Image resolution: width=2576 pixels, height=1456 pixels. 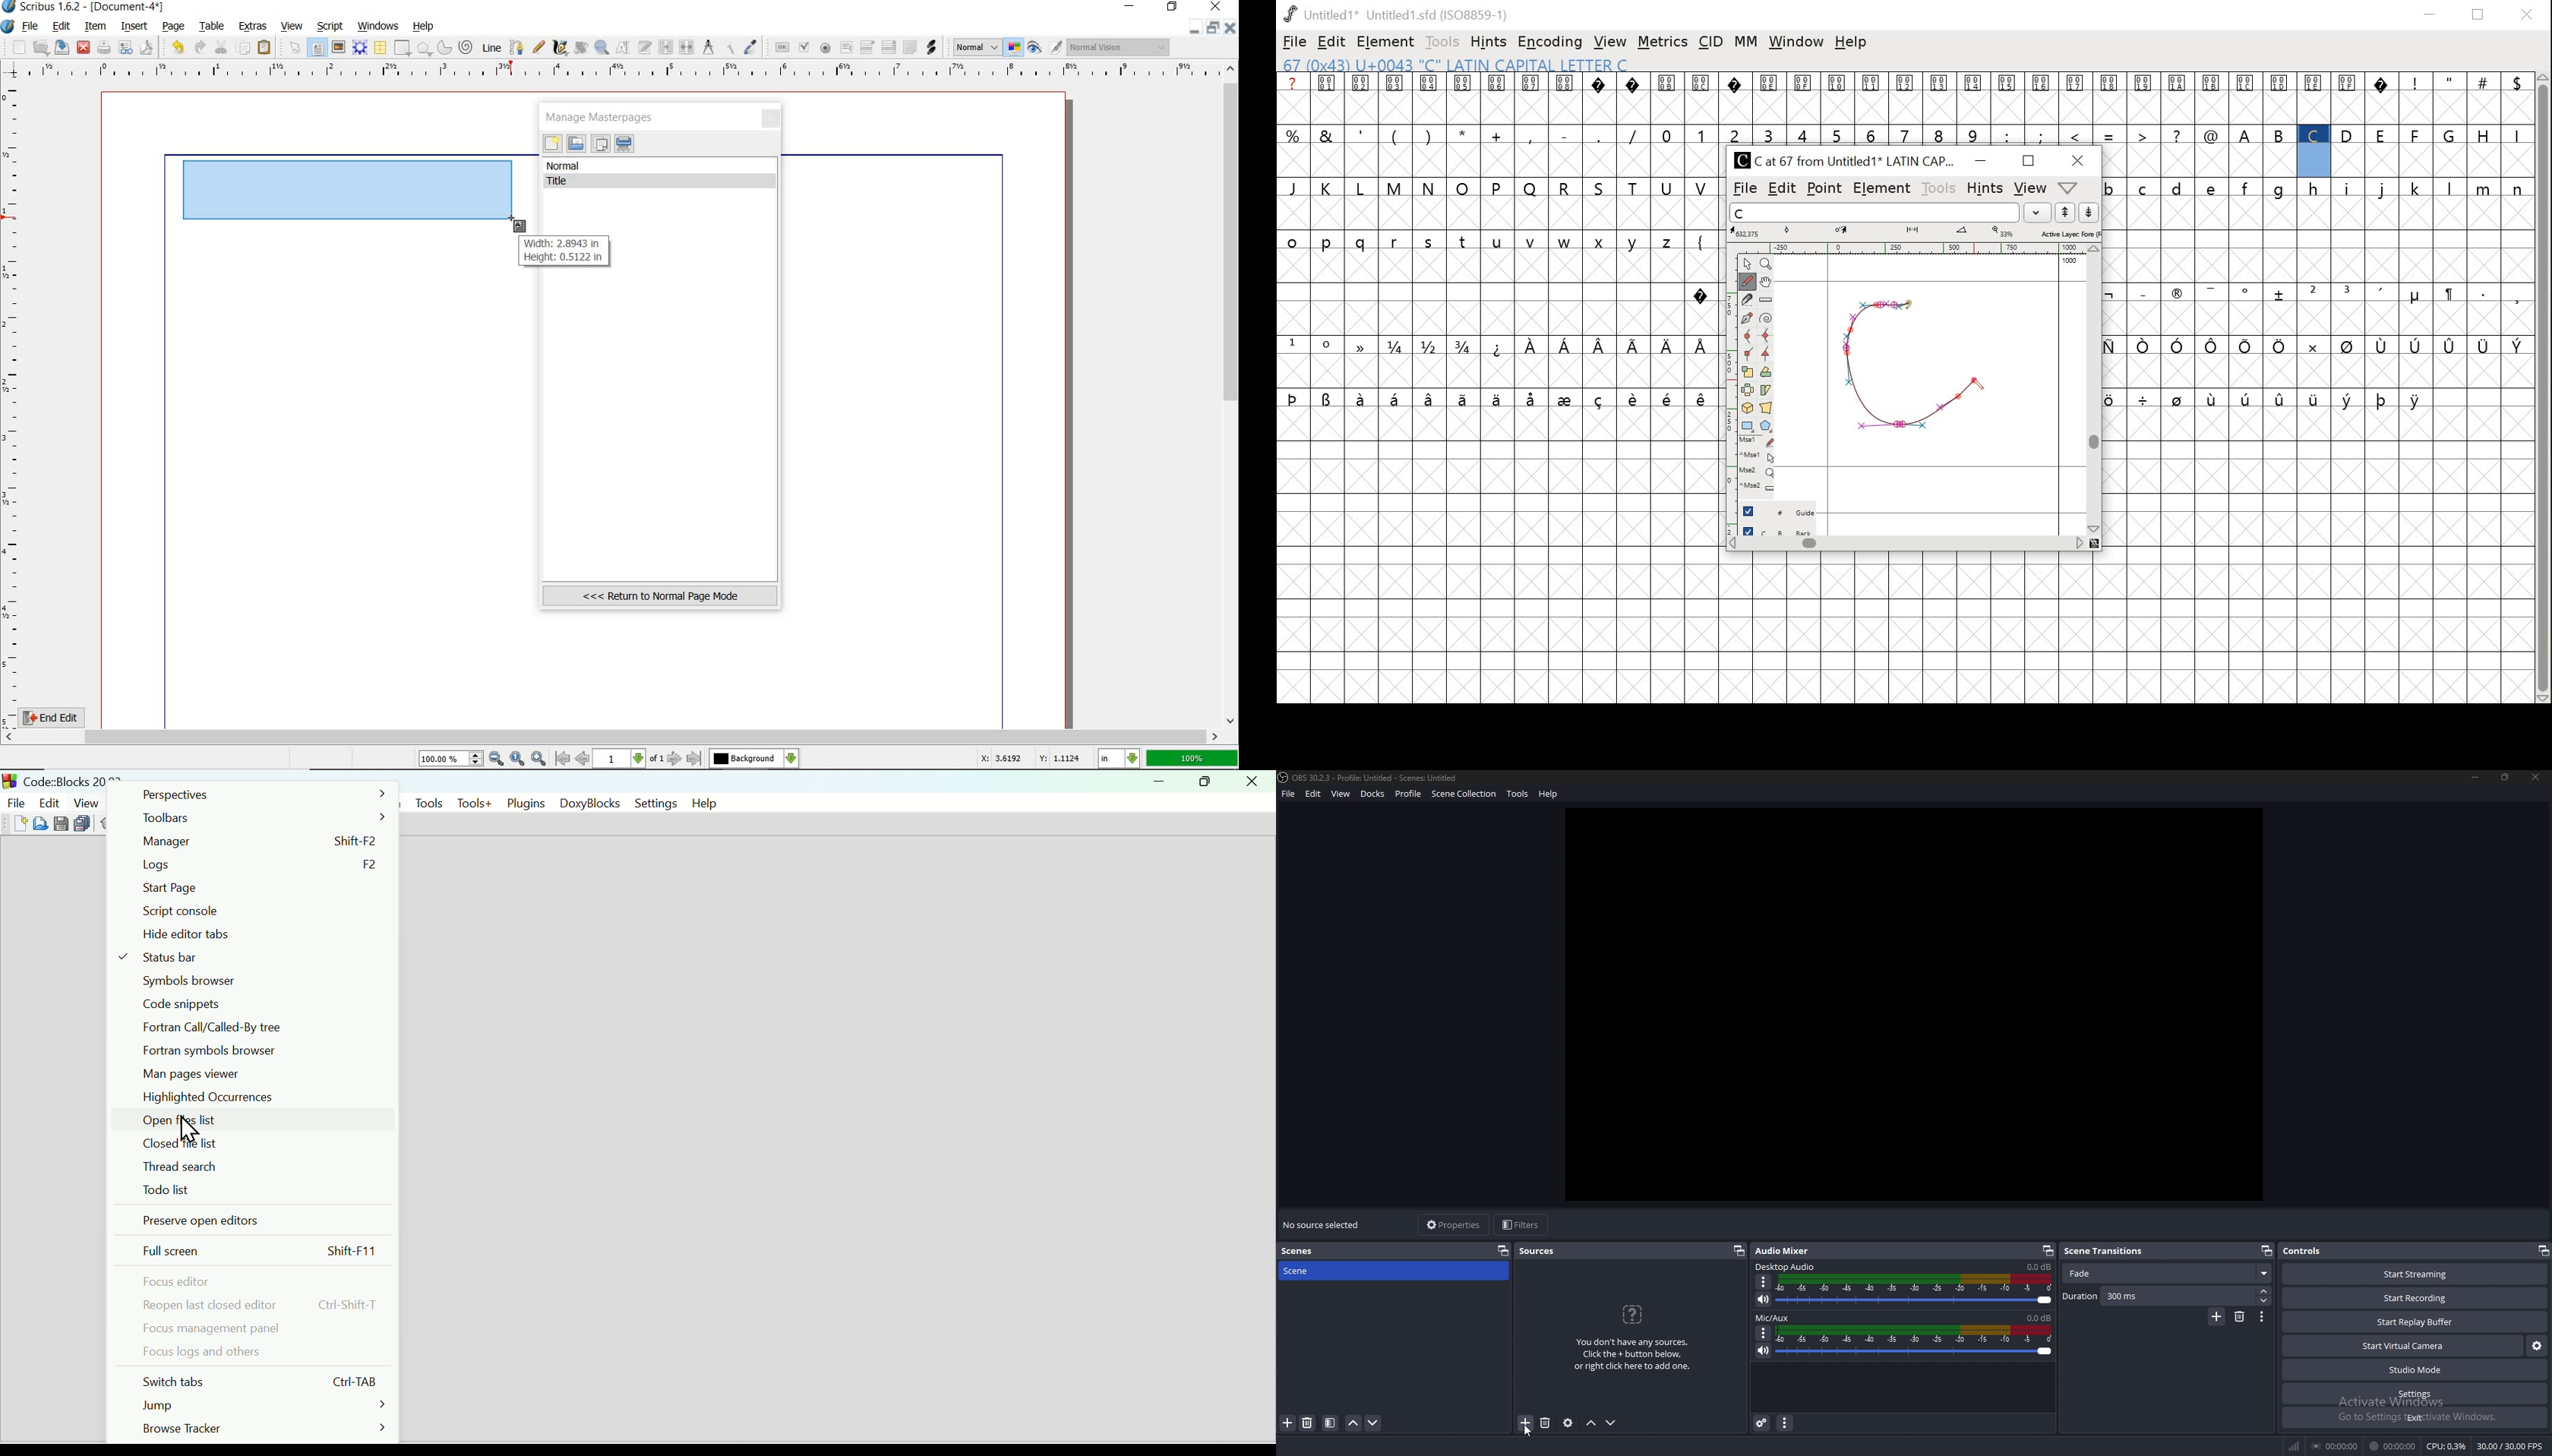 I want to click on glyphs, so click(x=1914, y=108).